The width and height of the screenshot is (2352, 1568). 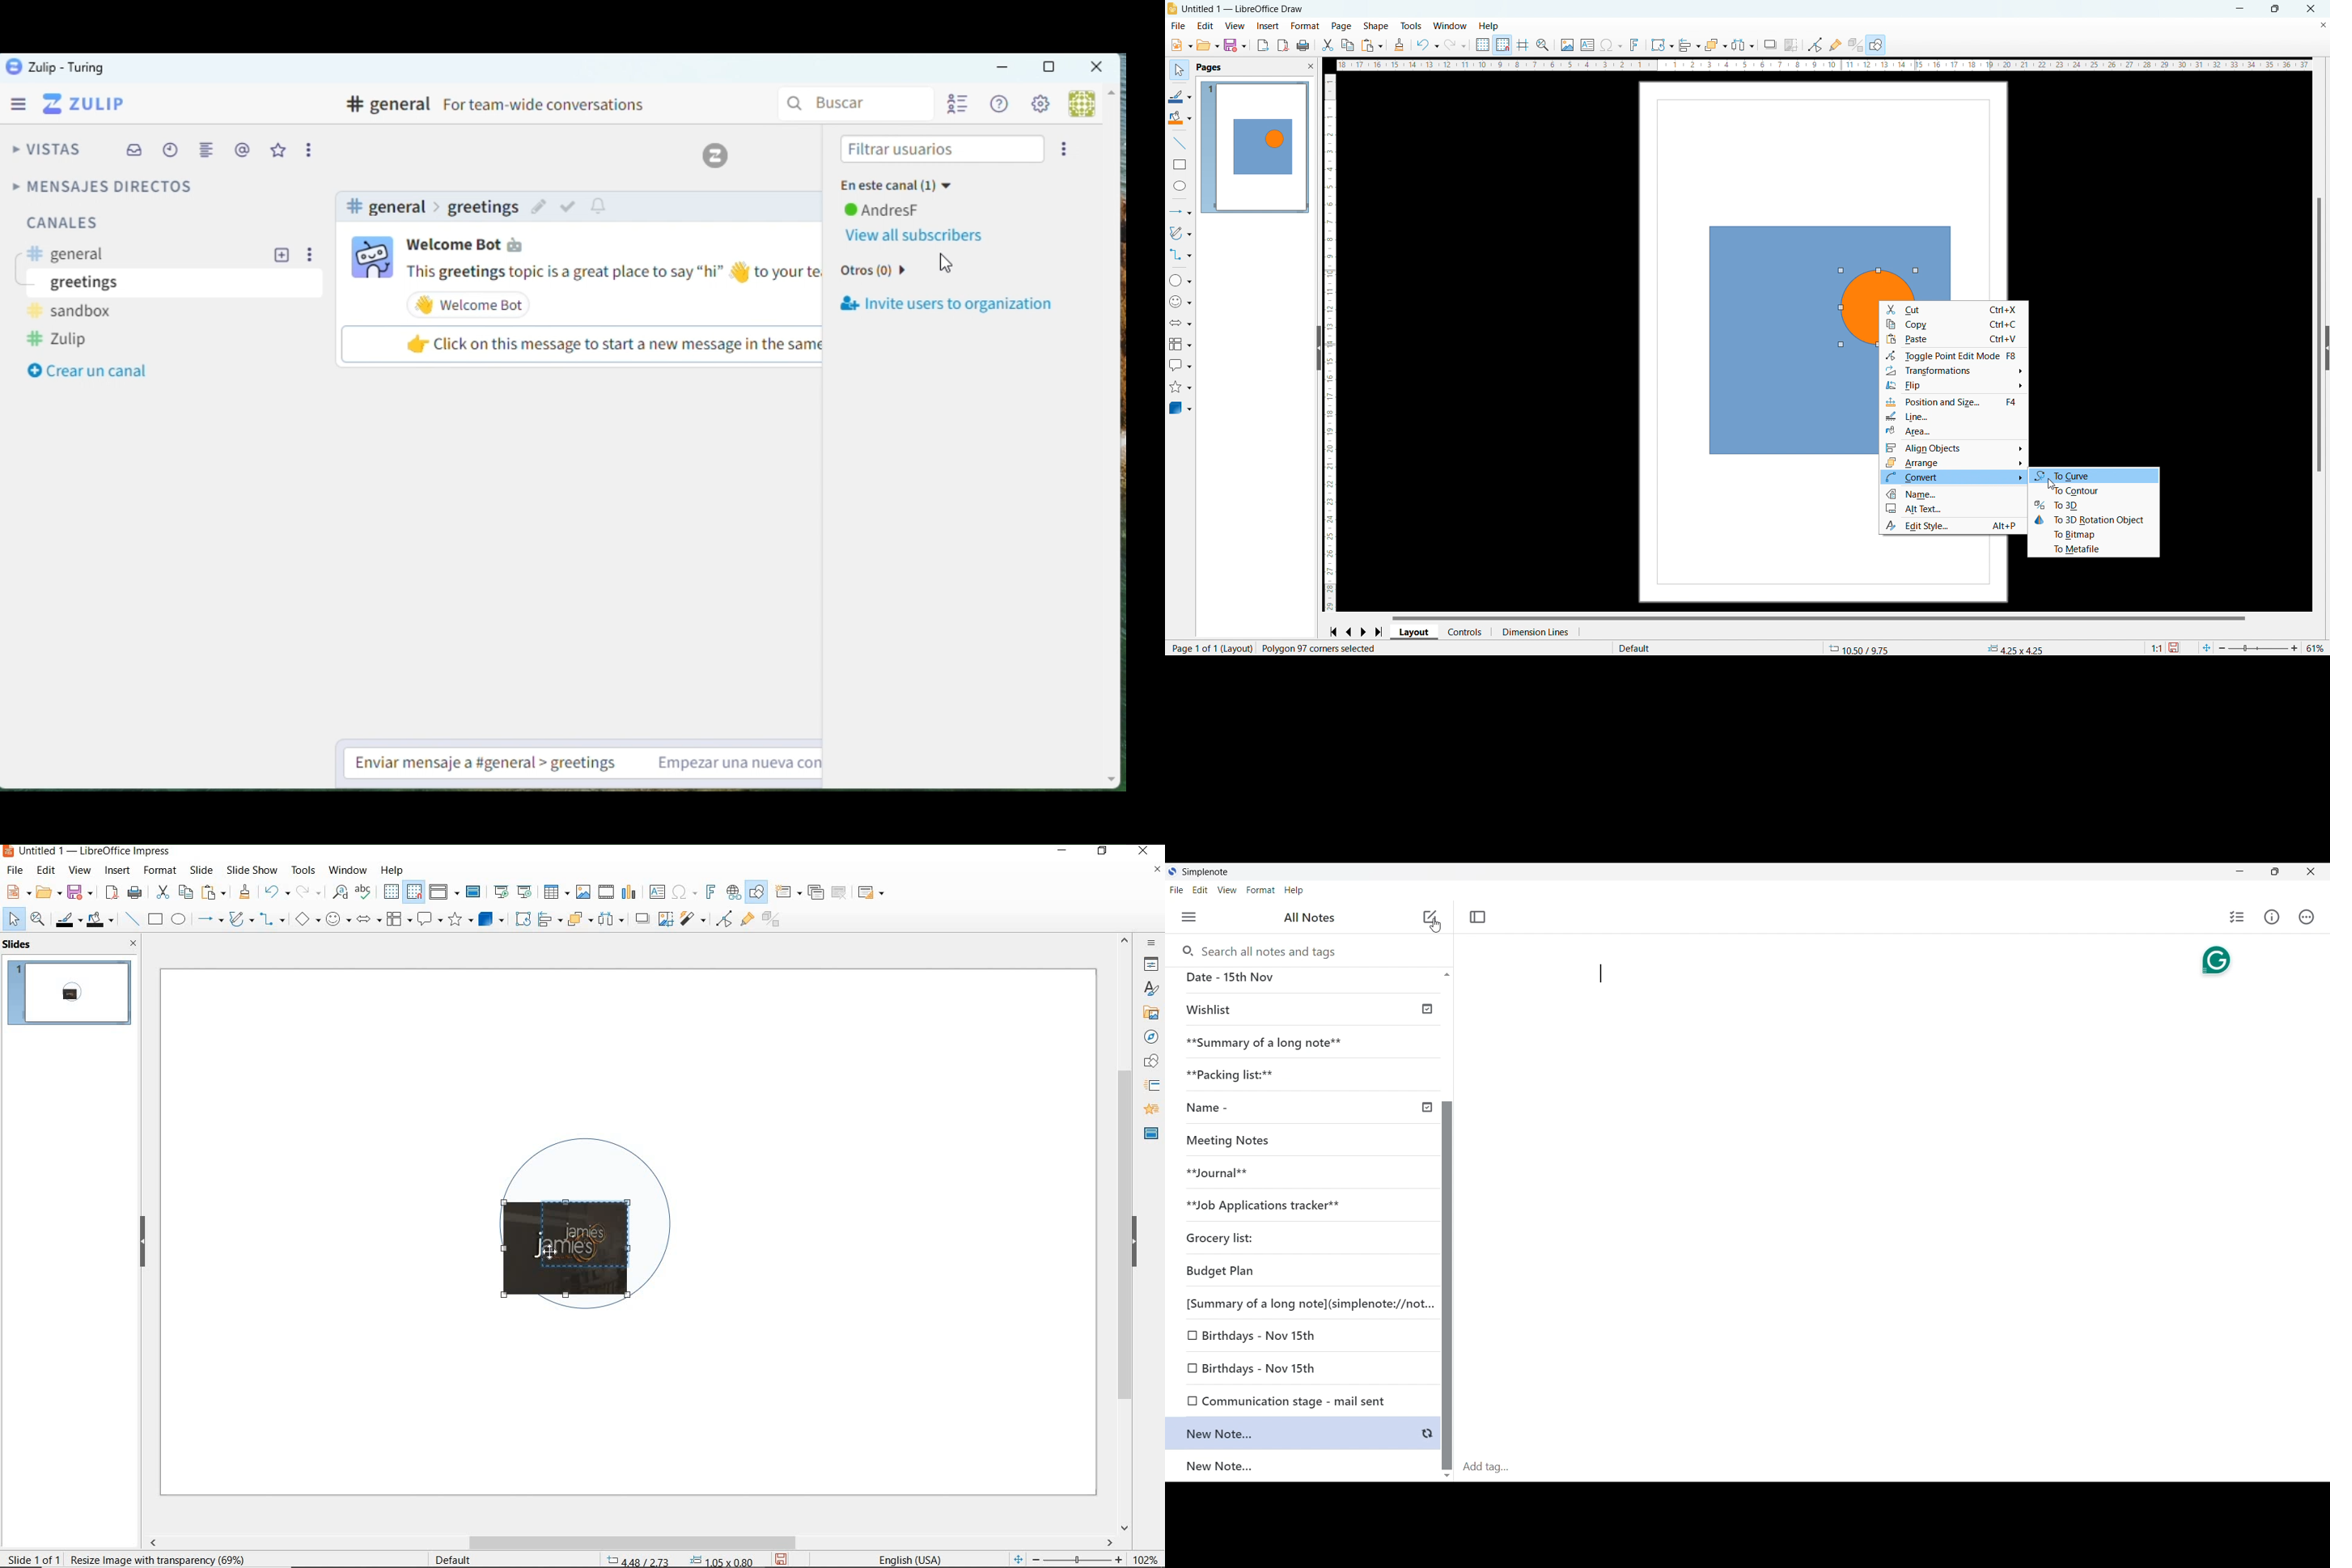 What do you see at coordinates (782, 1559) in the screenshot?
I see `save` at bounding box center [782, 1559].